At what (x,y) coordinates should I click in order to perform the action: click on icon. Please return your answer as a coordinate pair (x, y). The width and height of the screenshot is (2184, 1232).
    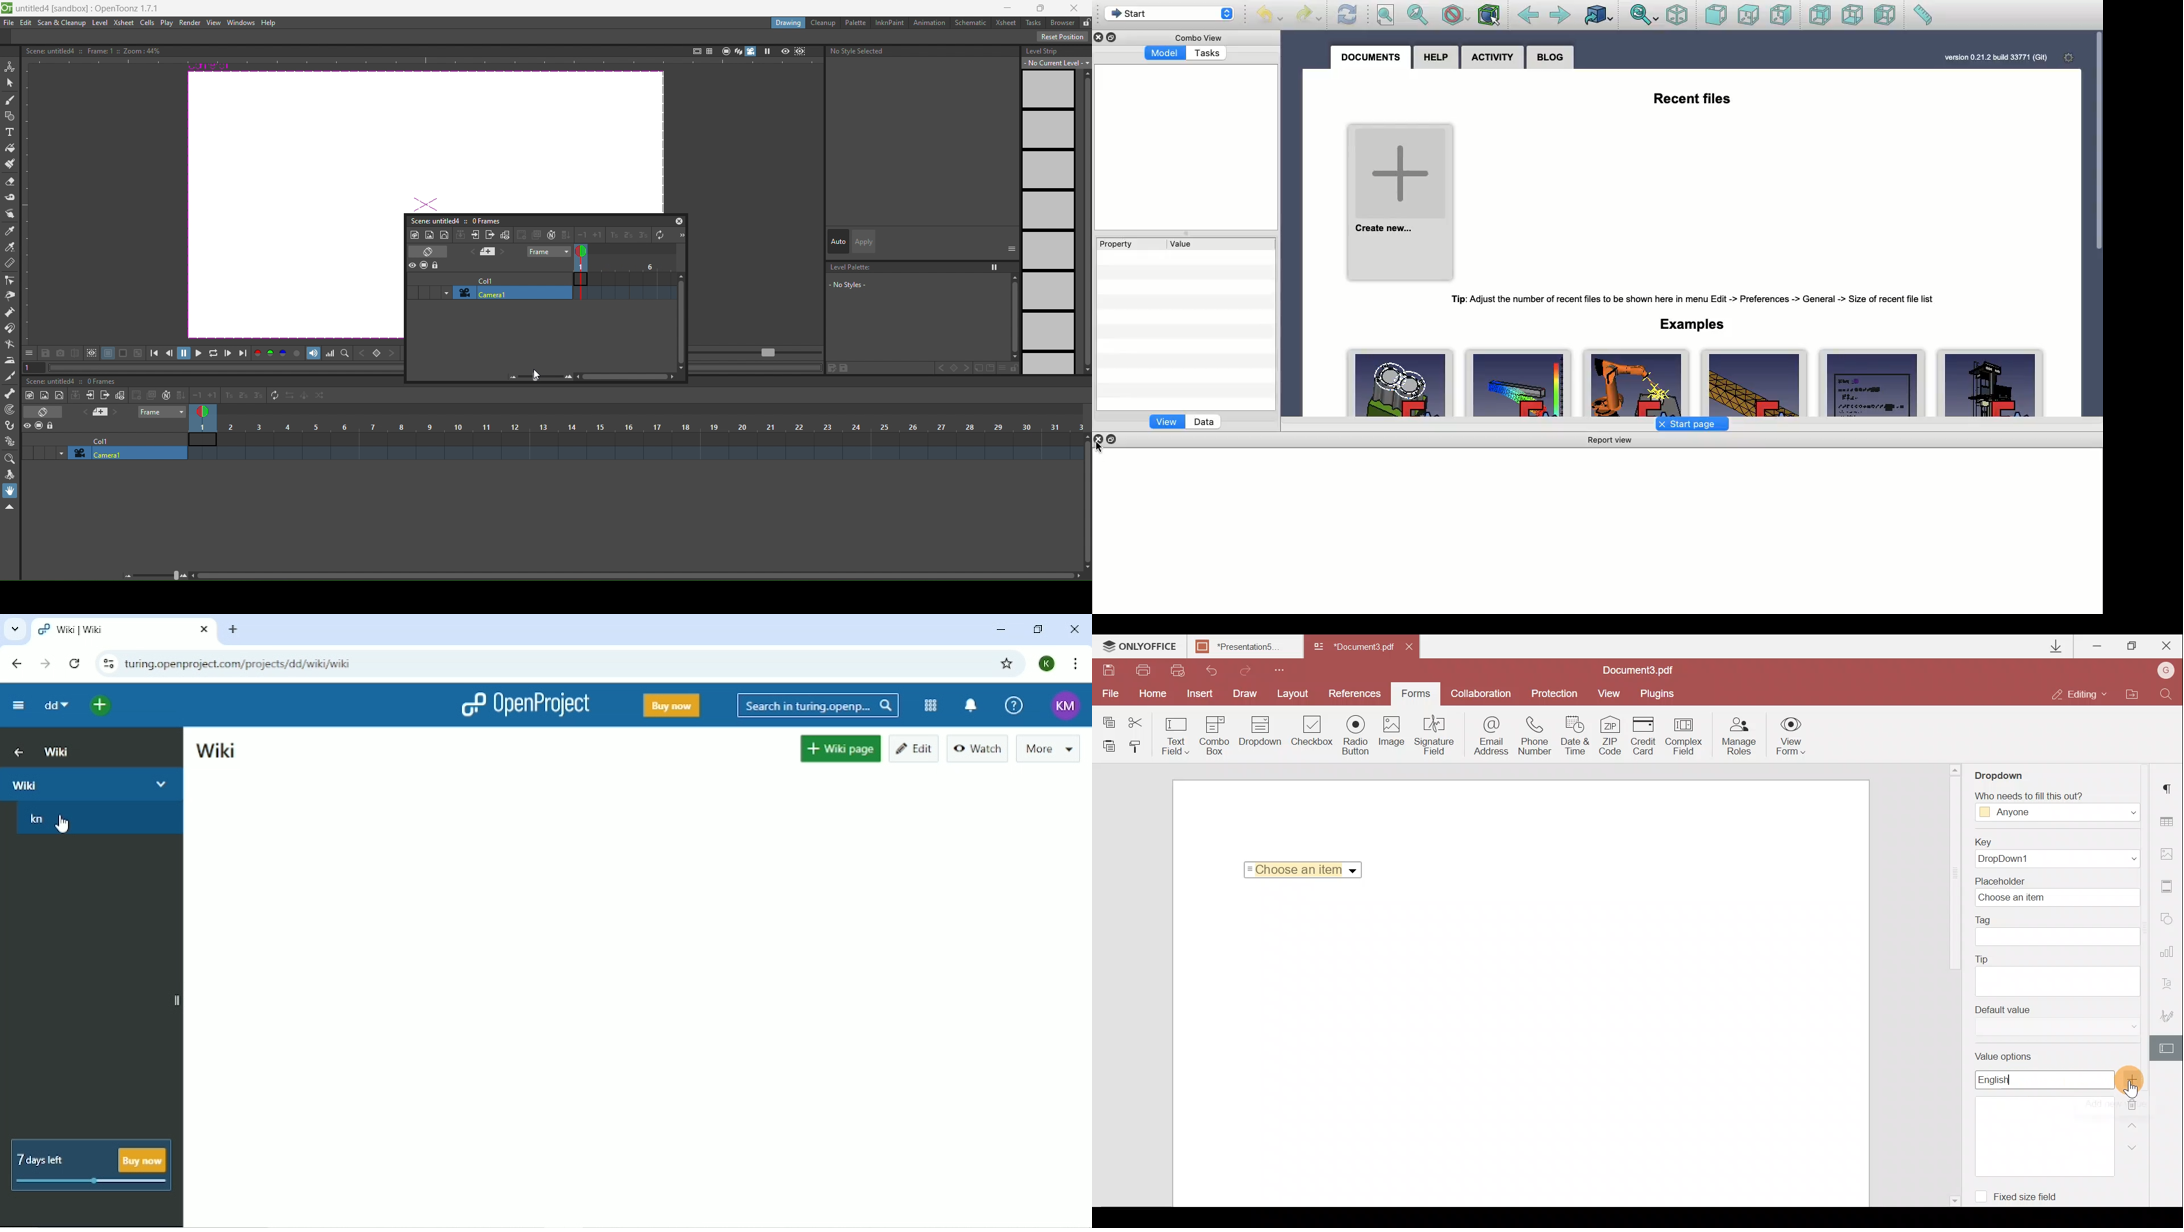
    Looking at the image, I should click on (84, 354).